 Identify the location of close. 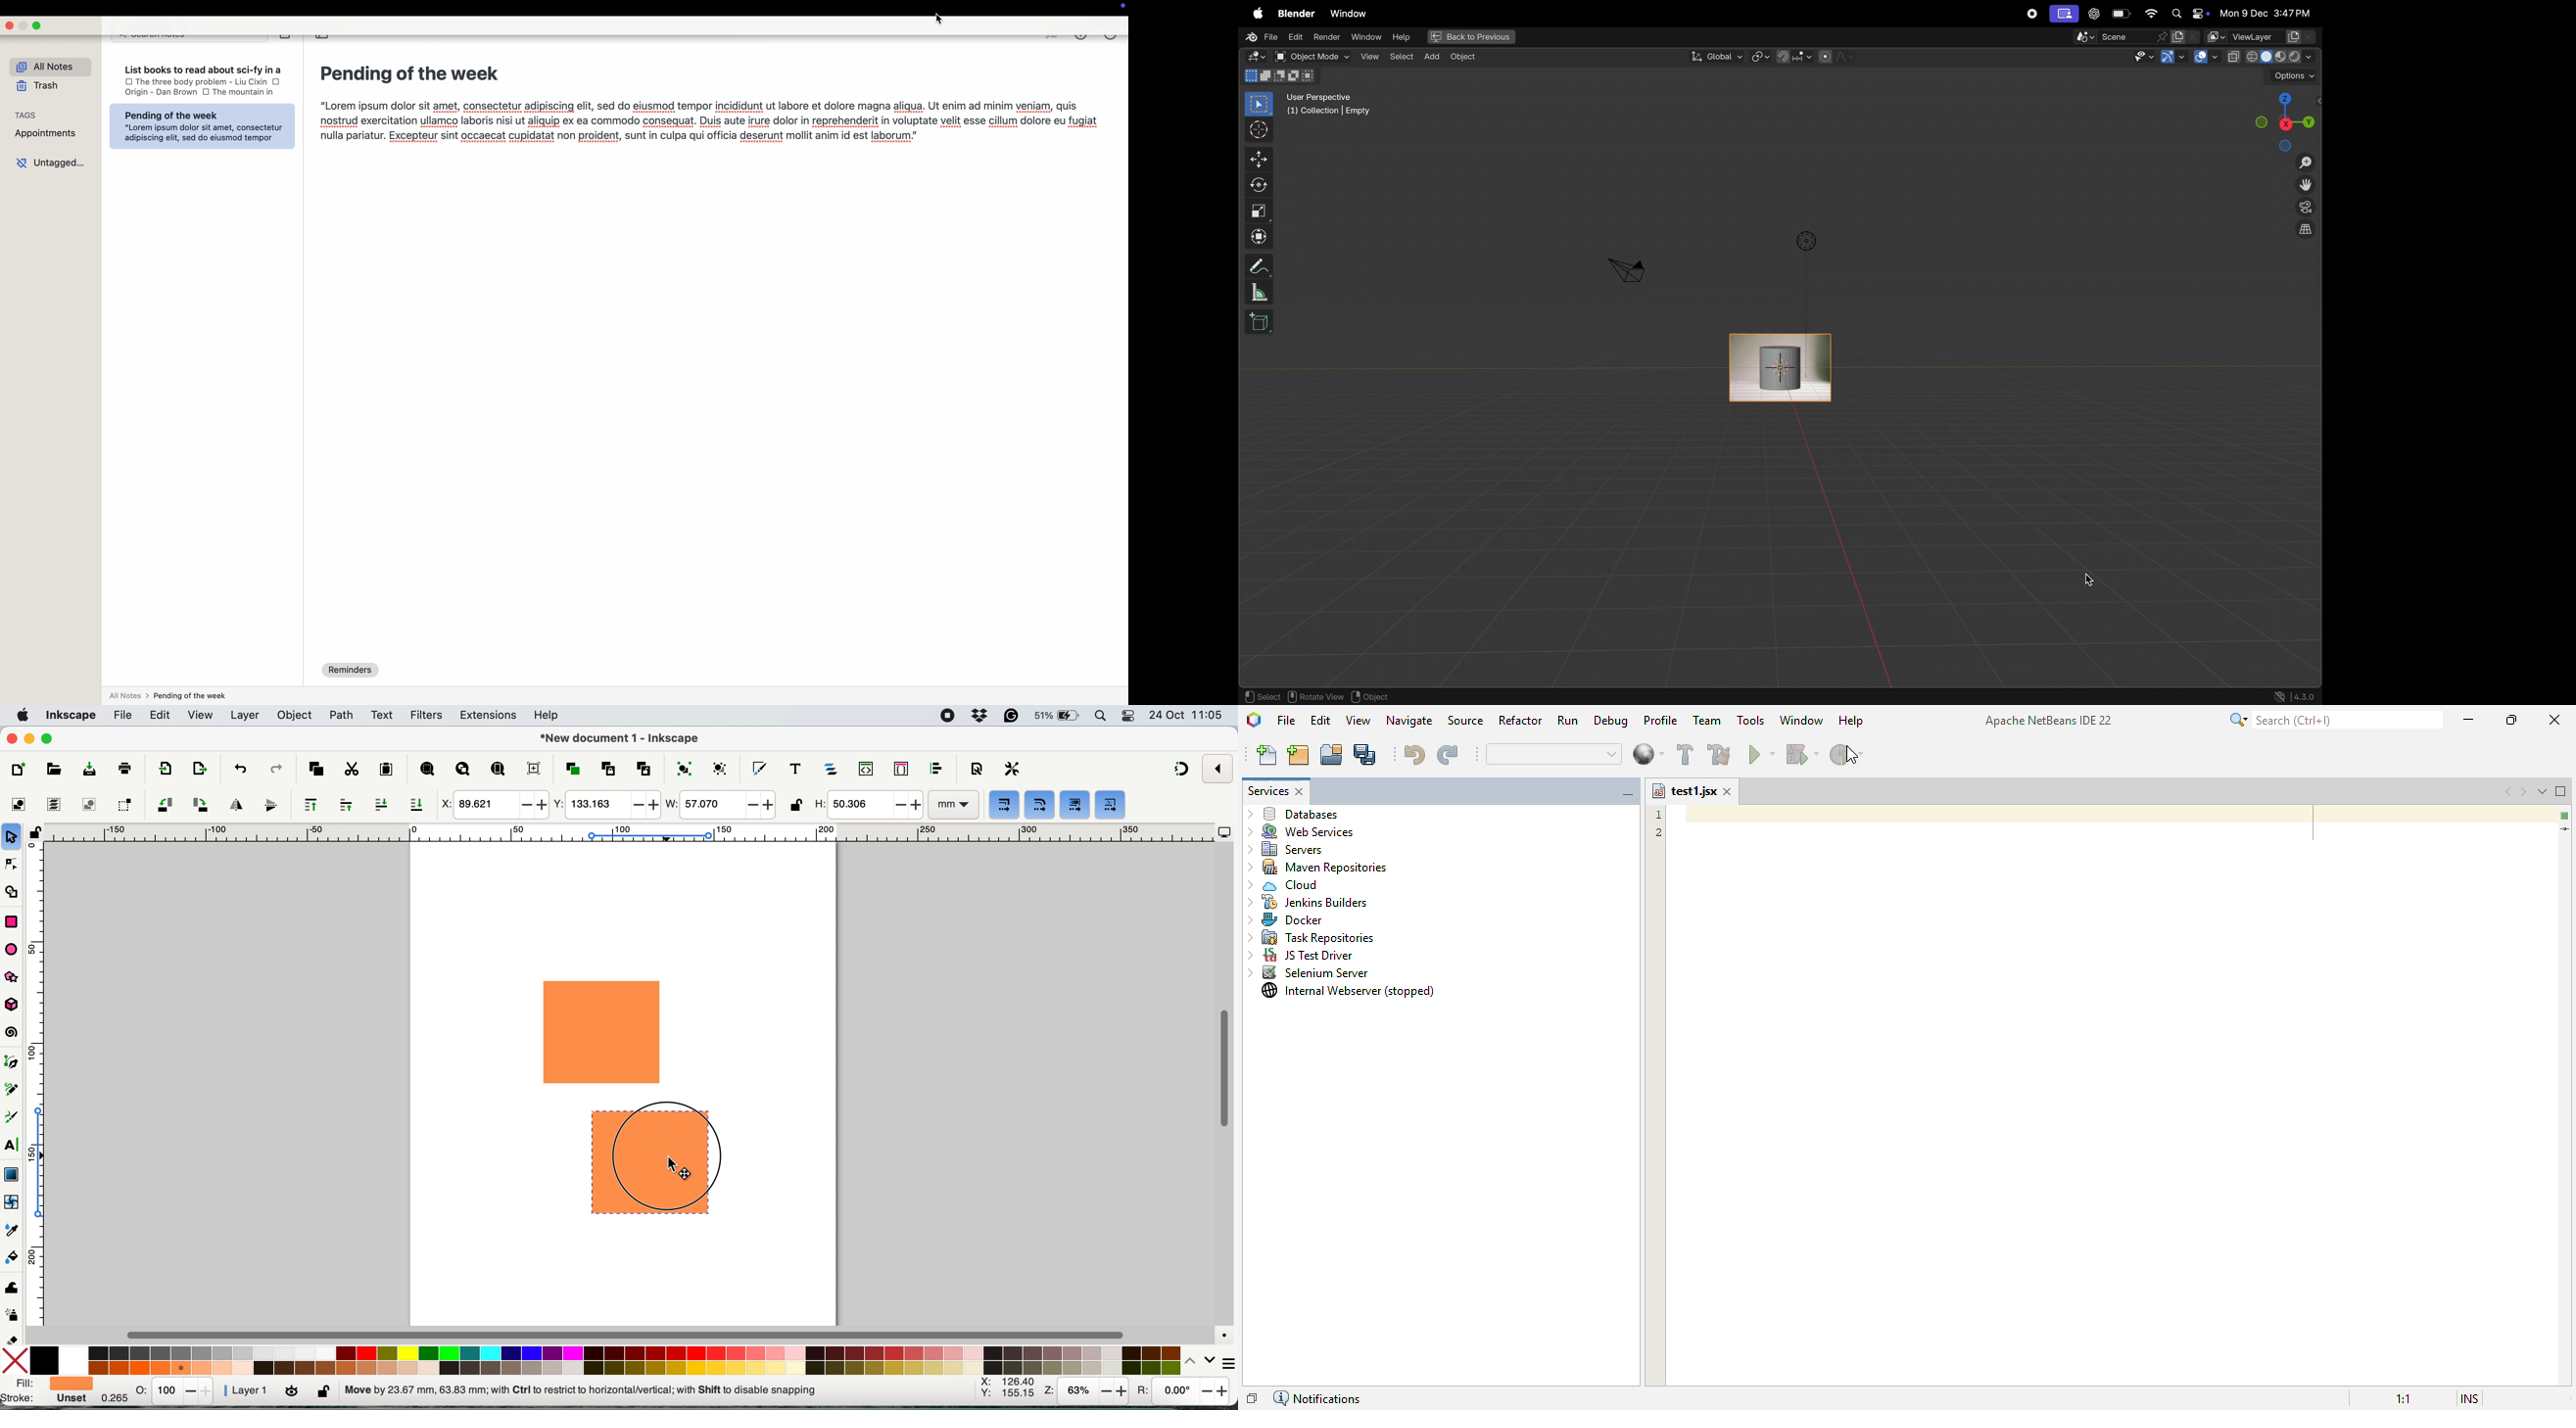
(12, 739).